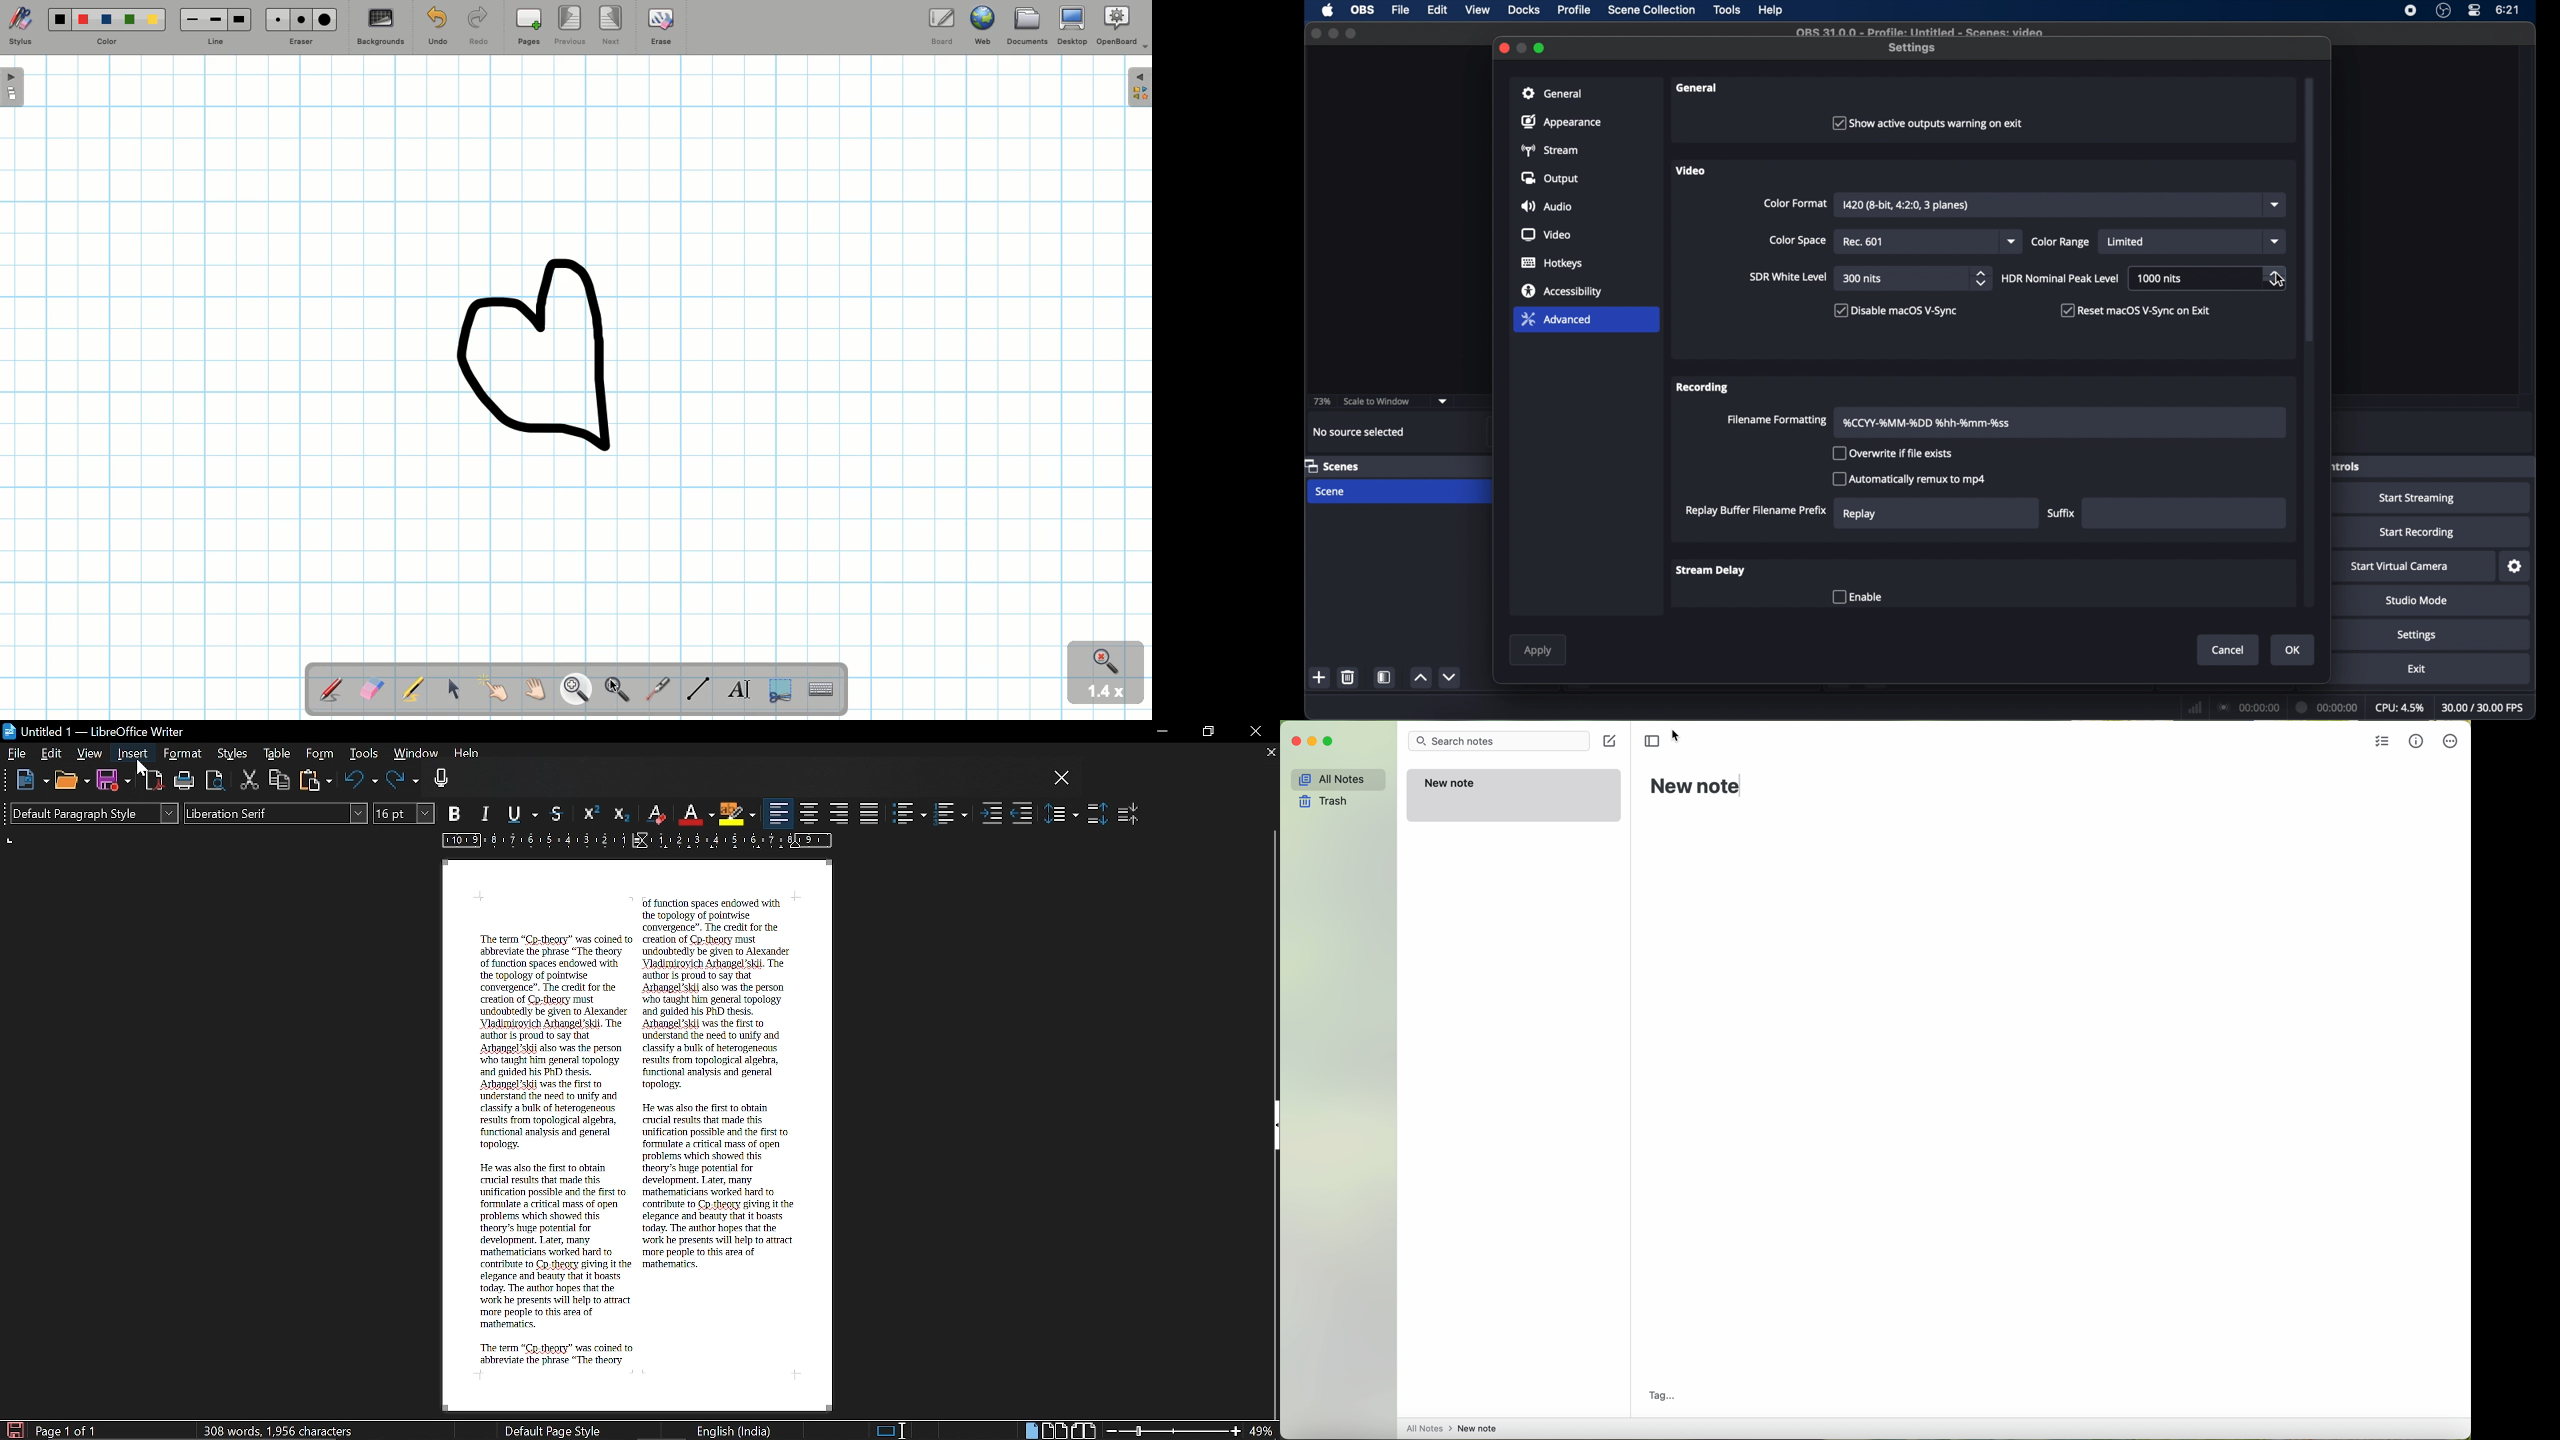 The image size is (2576, 1456). What do you see at coordinates (2248, 707) in the screenshot?
I see `connection` at bounding box center [2248, 707].